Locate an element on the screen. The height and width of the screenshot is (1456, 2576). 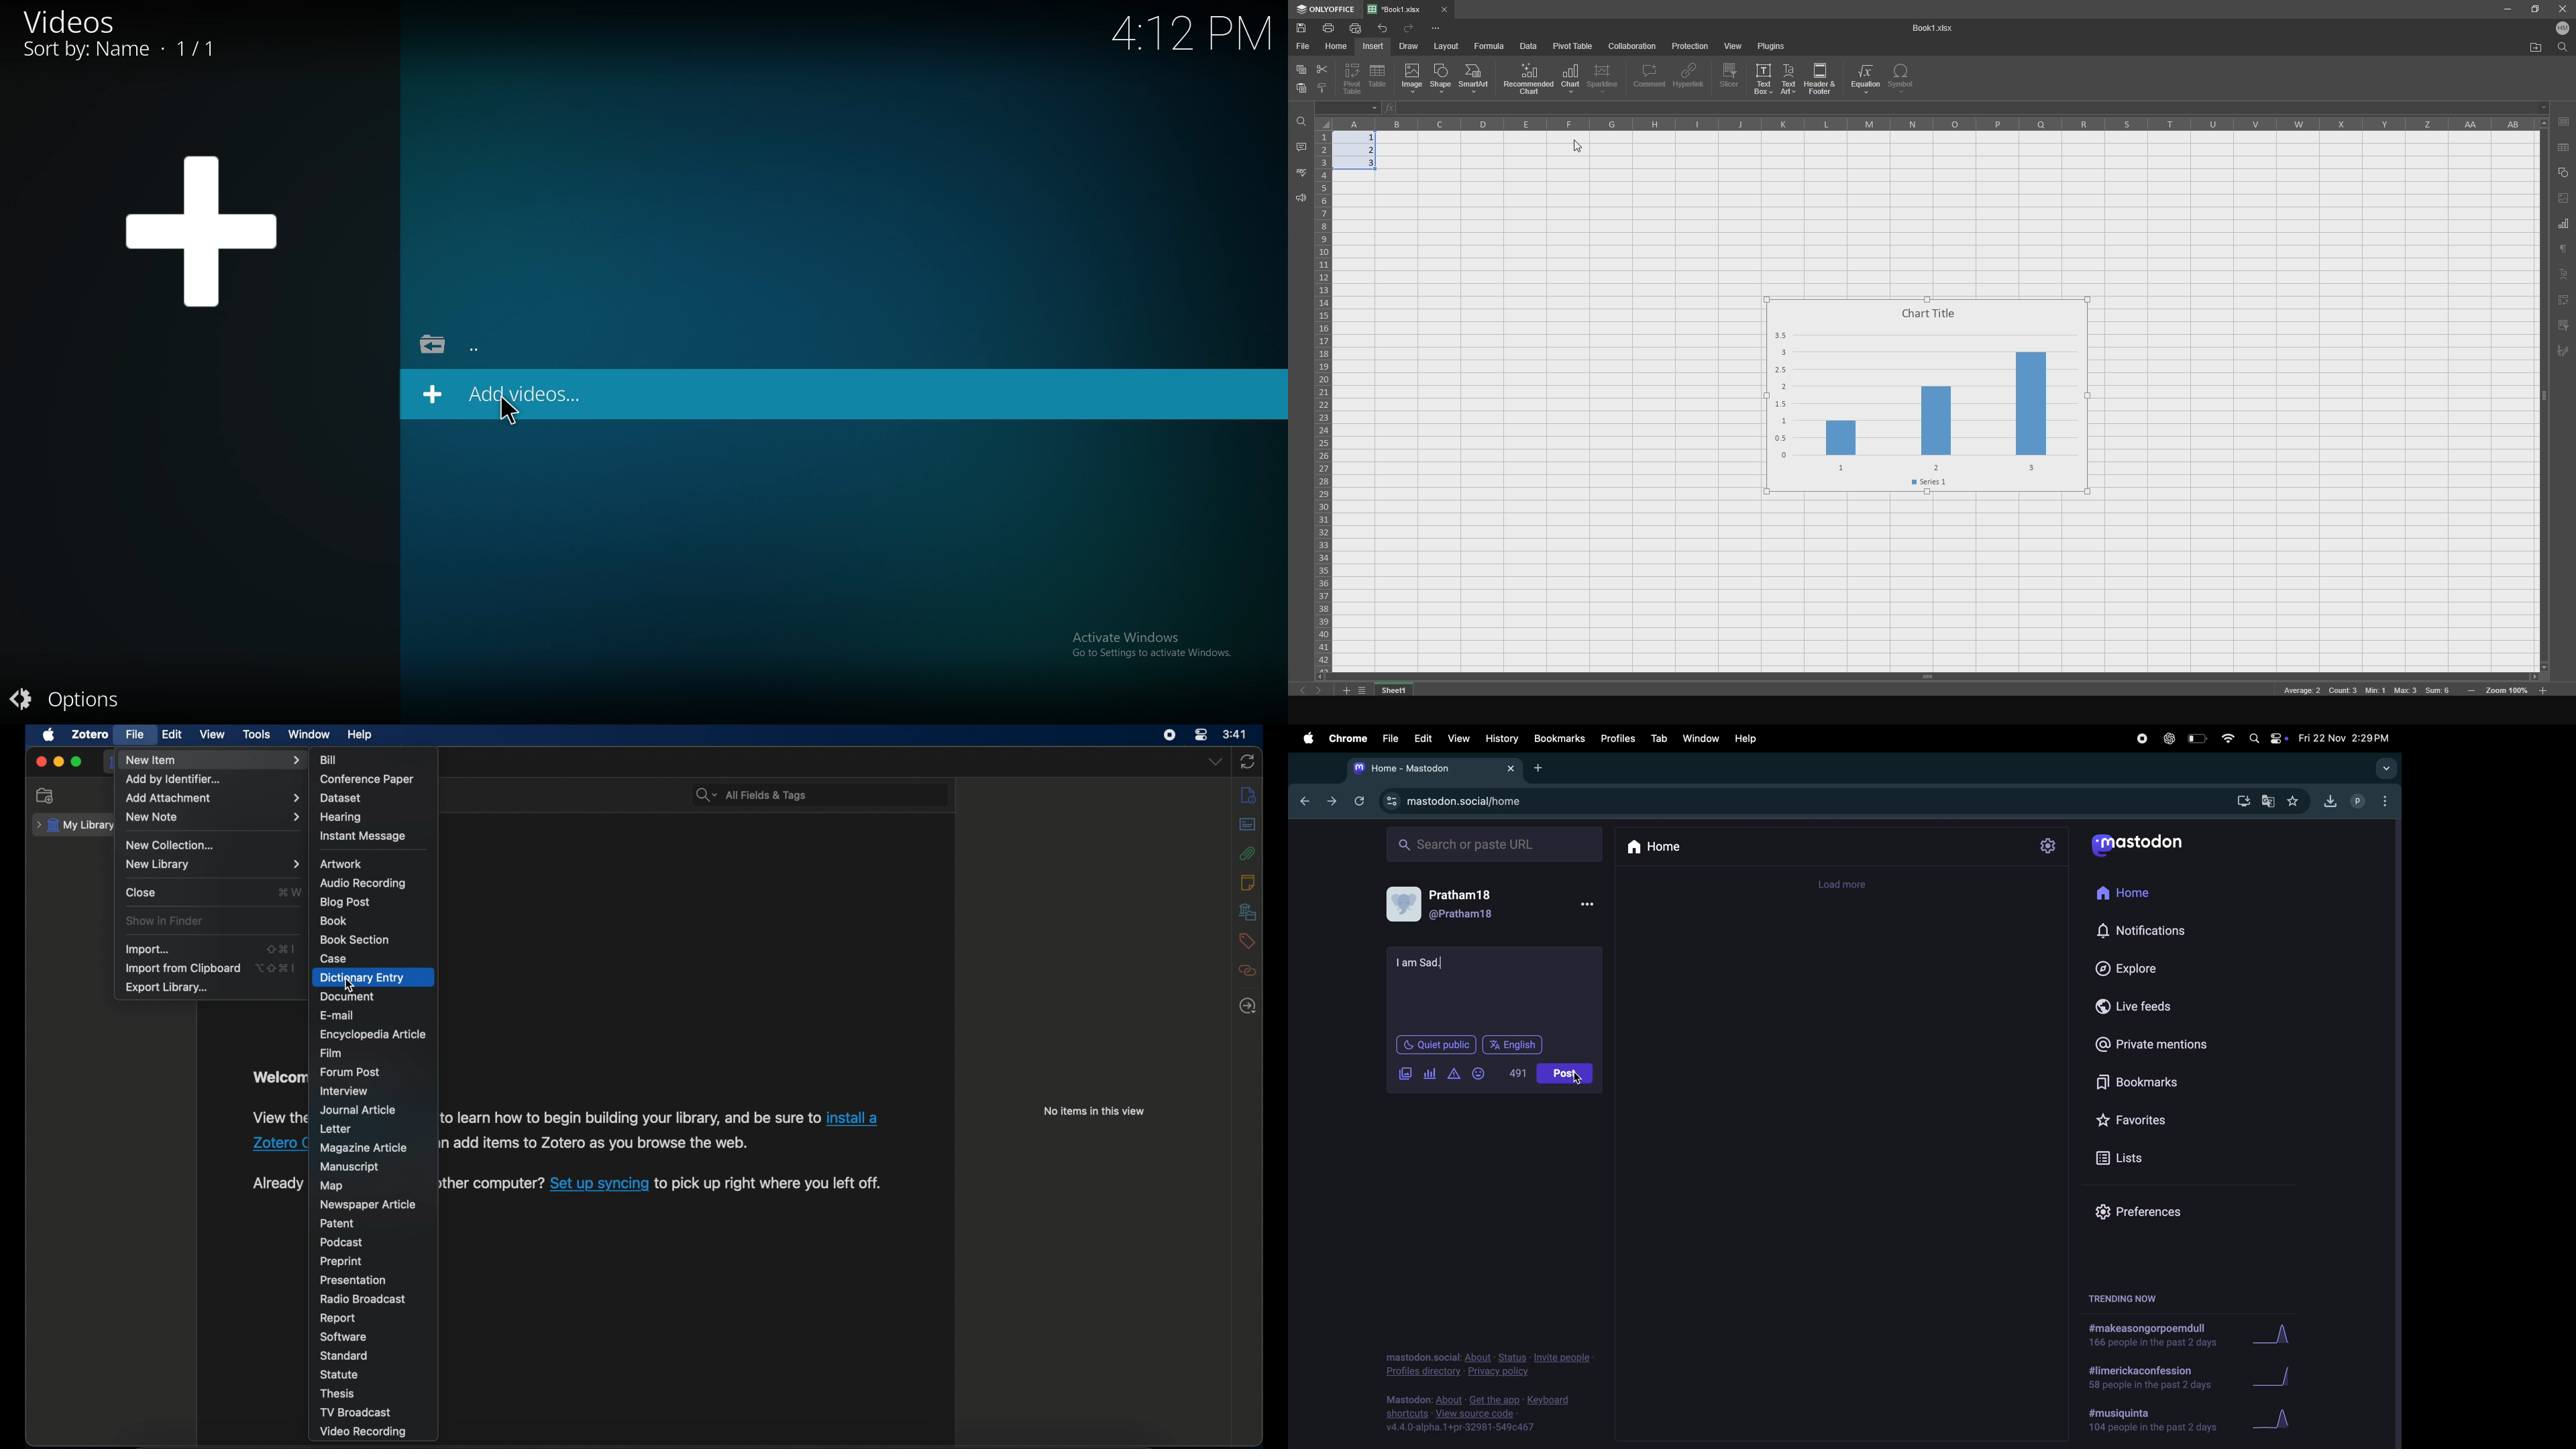
chart is located at coordinates (1569, 79).